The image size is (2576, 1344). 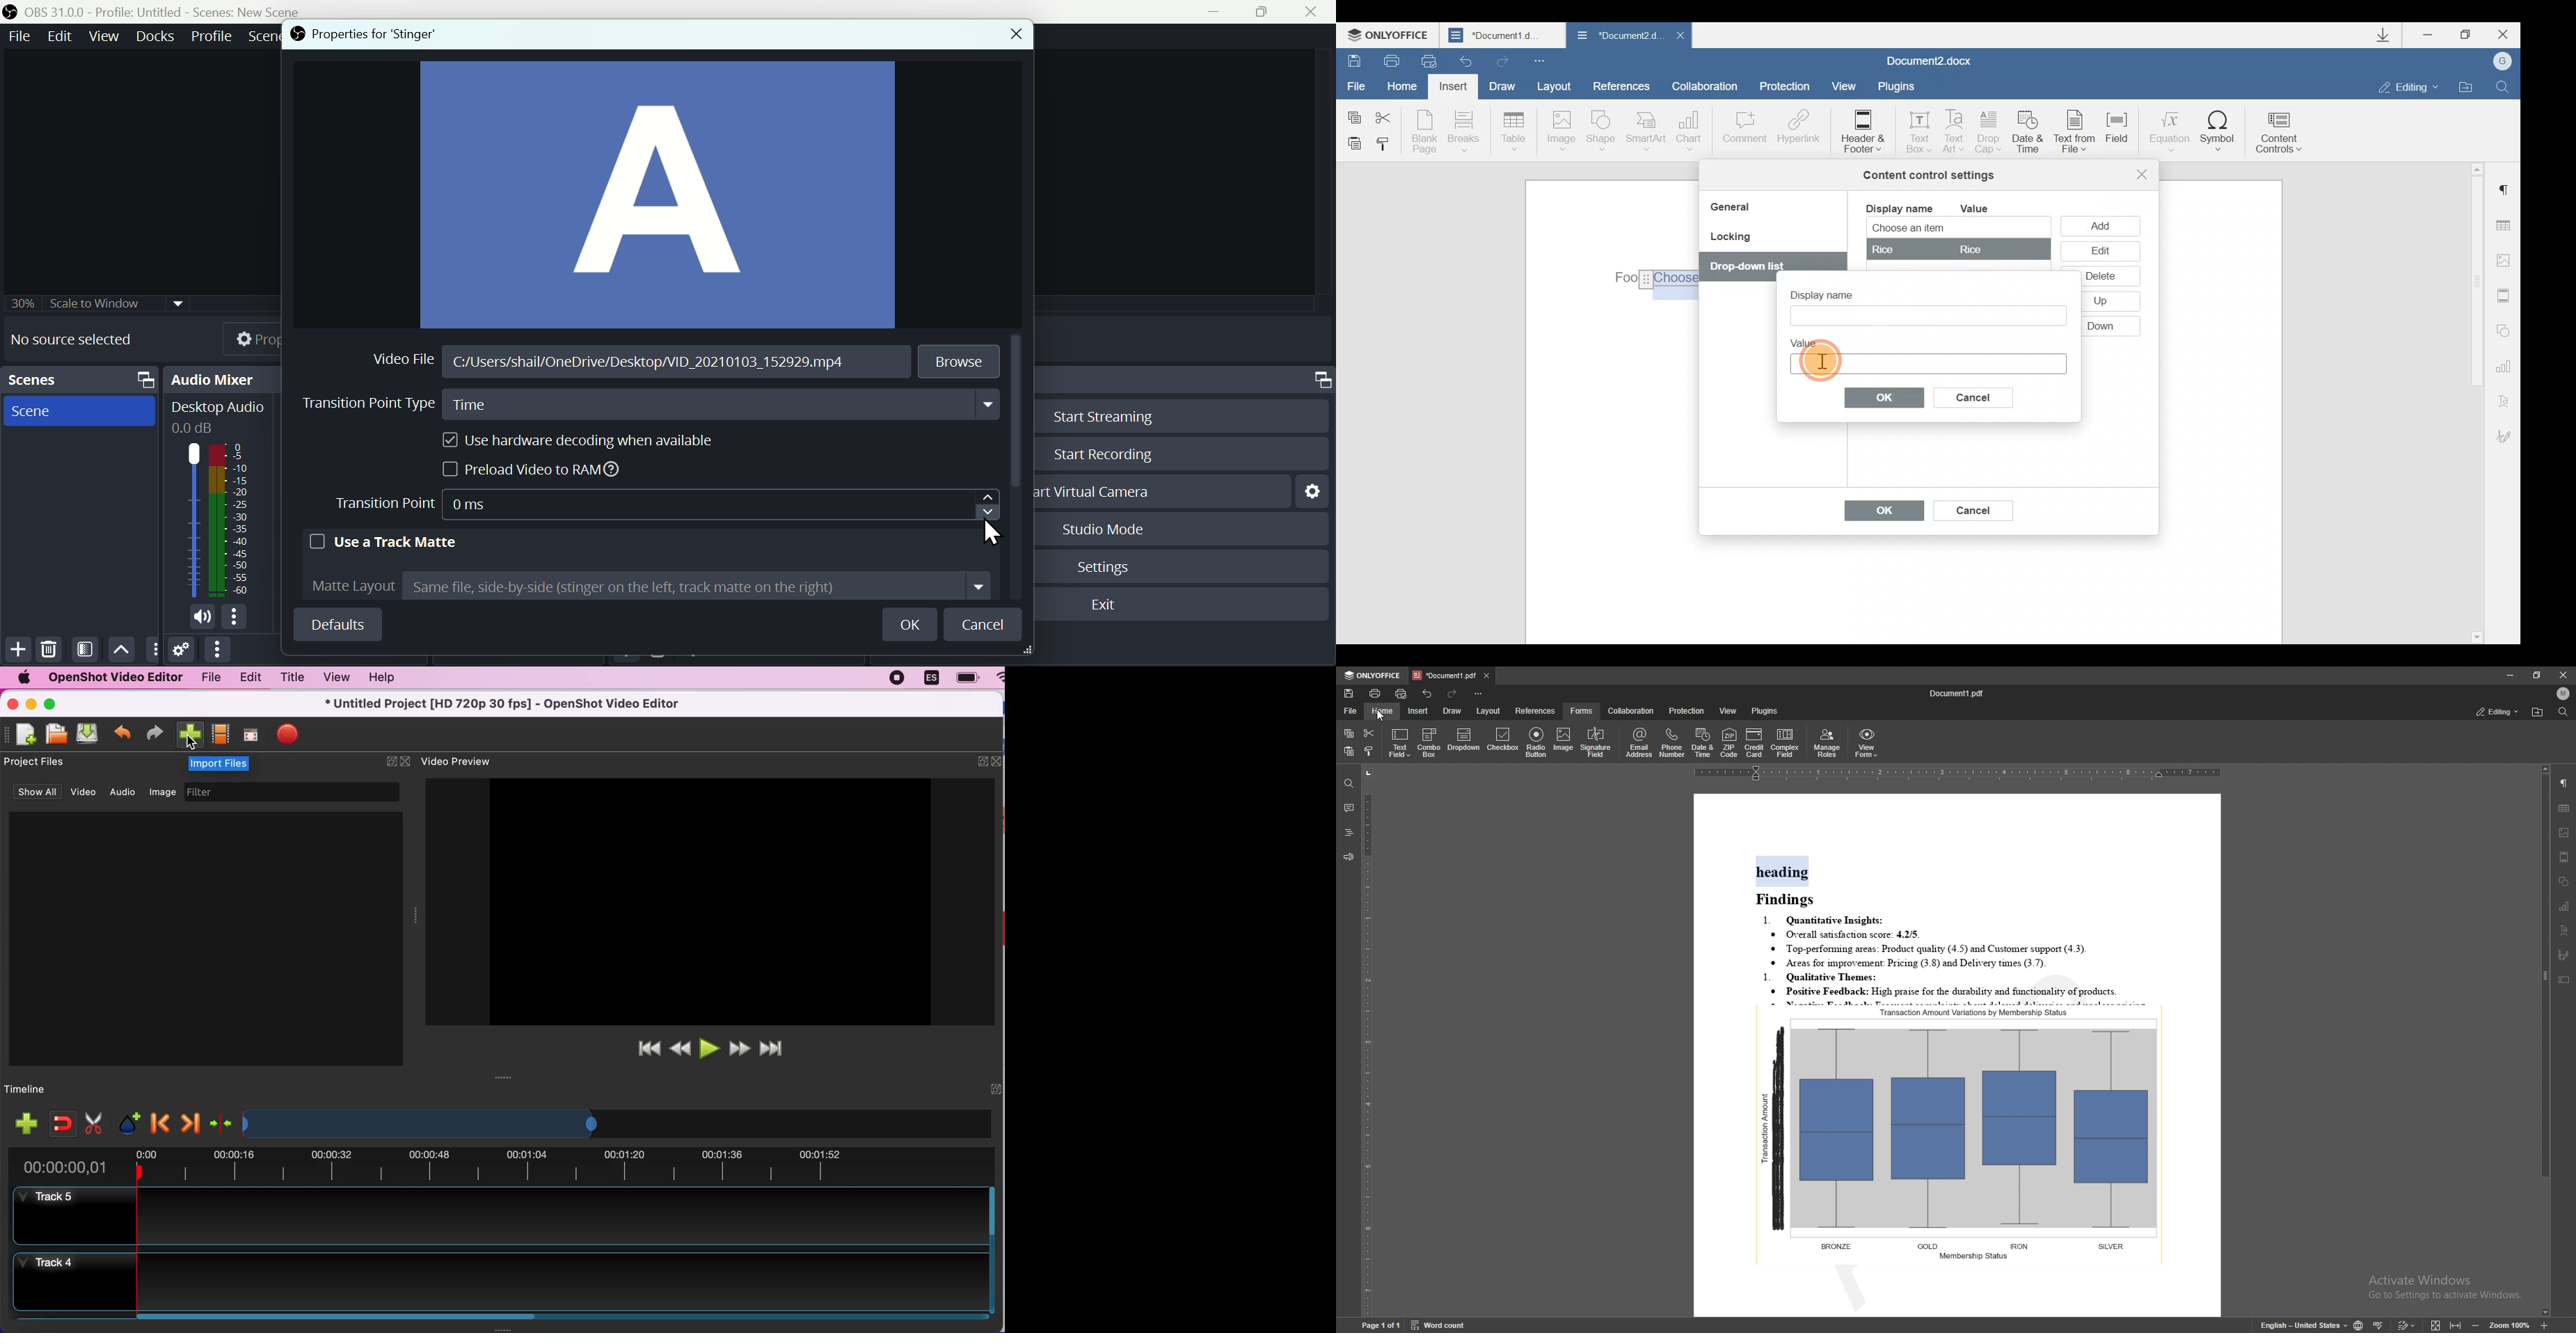 I want to click on Use a track matte, so click(x=384, y=540).